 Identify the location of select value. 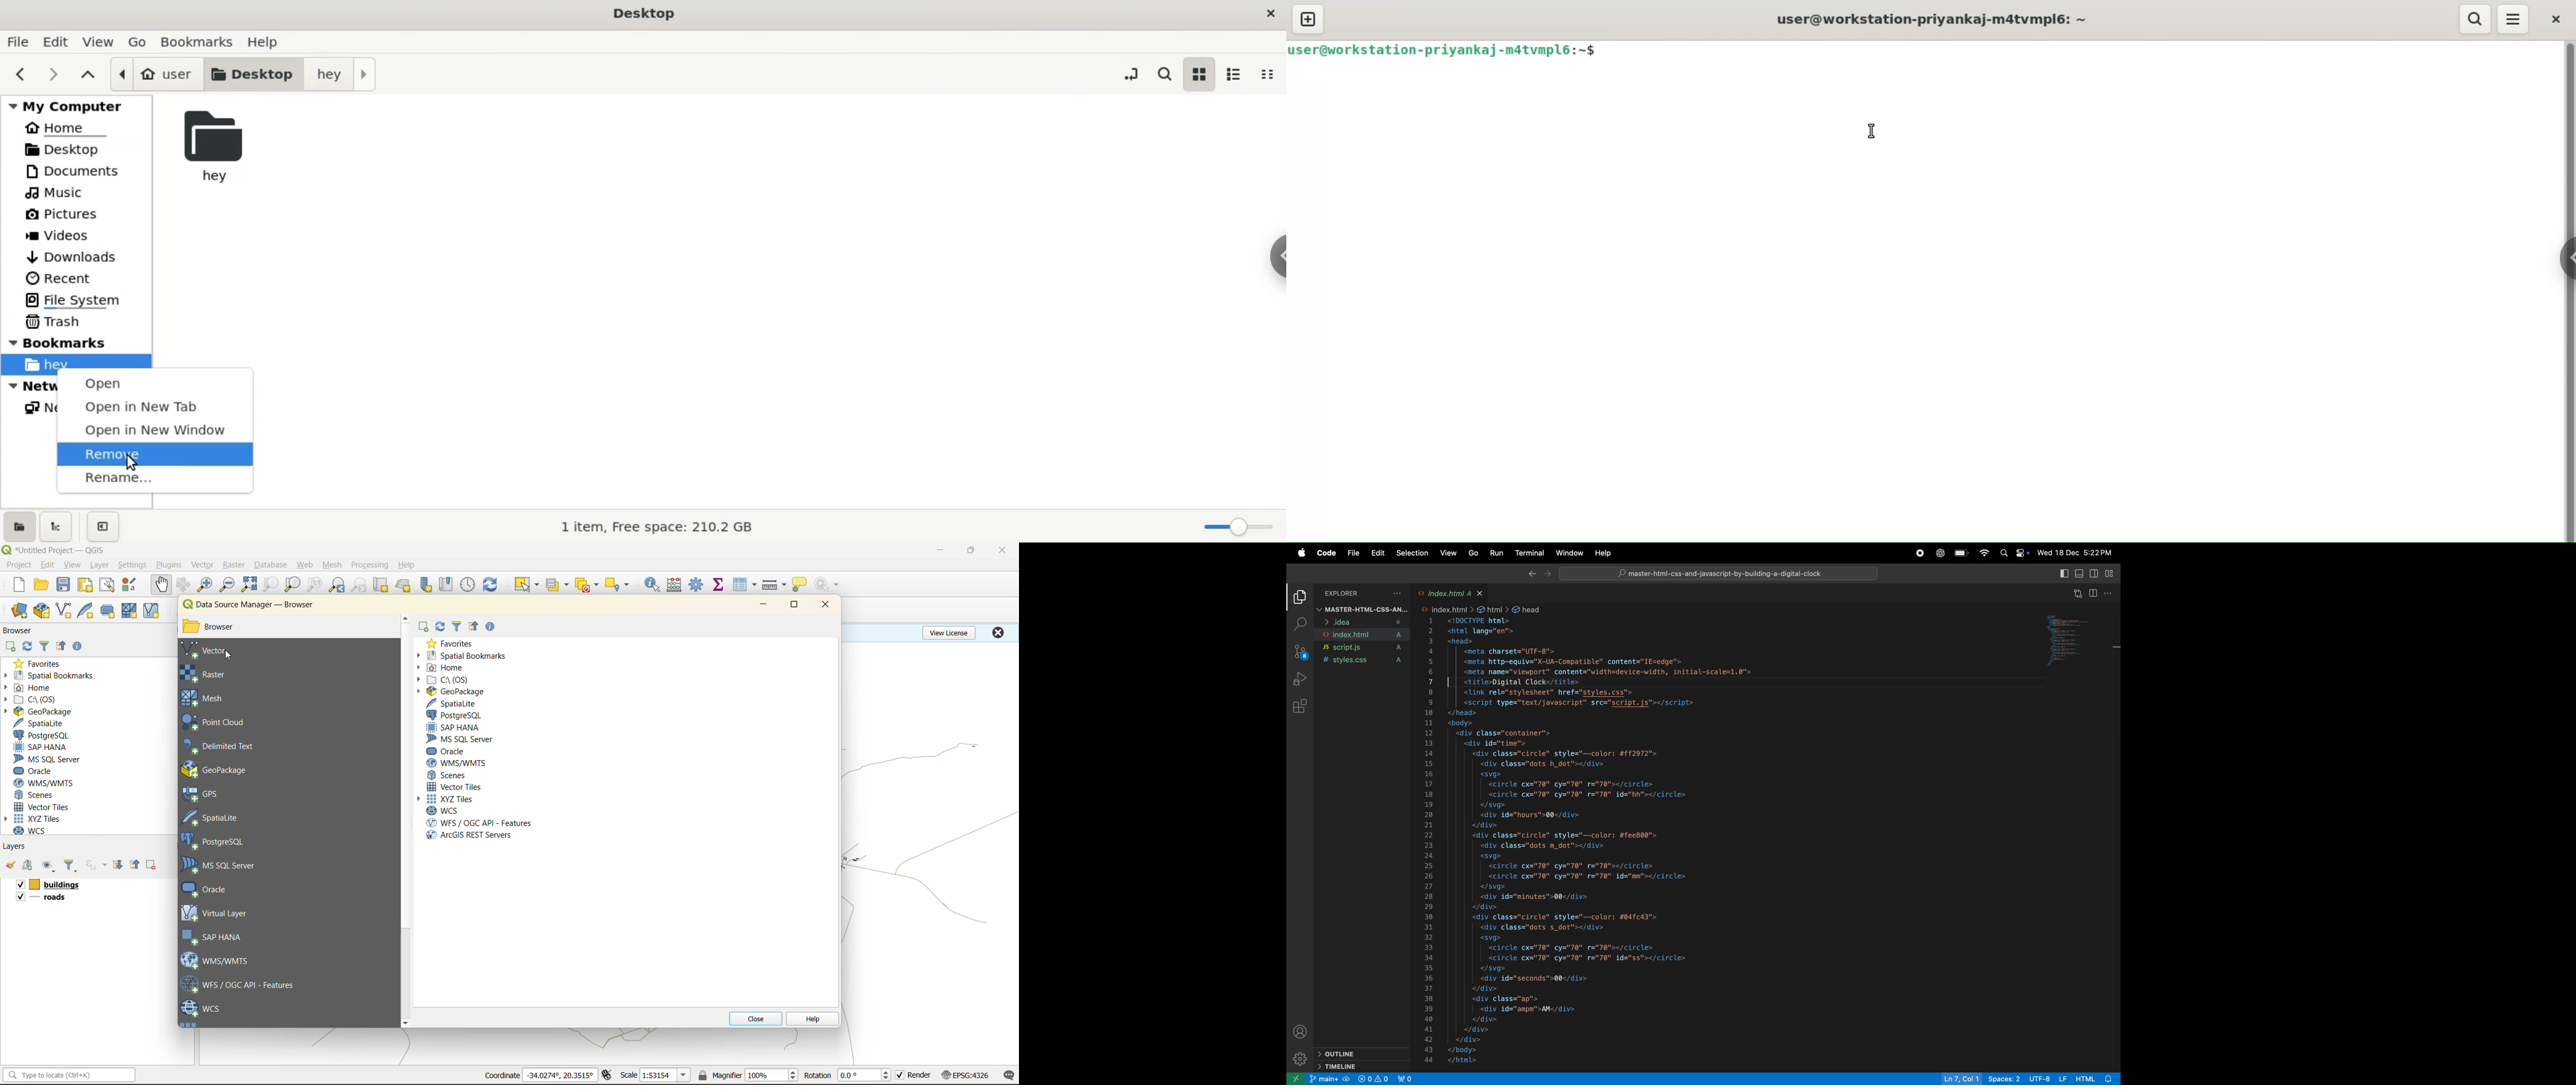
(560, 587).